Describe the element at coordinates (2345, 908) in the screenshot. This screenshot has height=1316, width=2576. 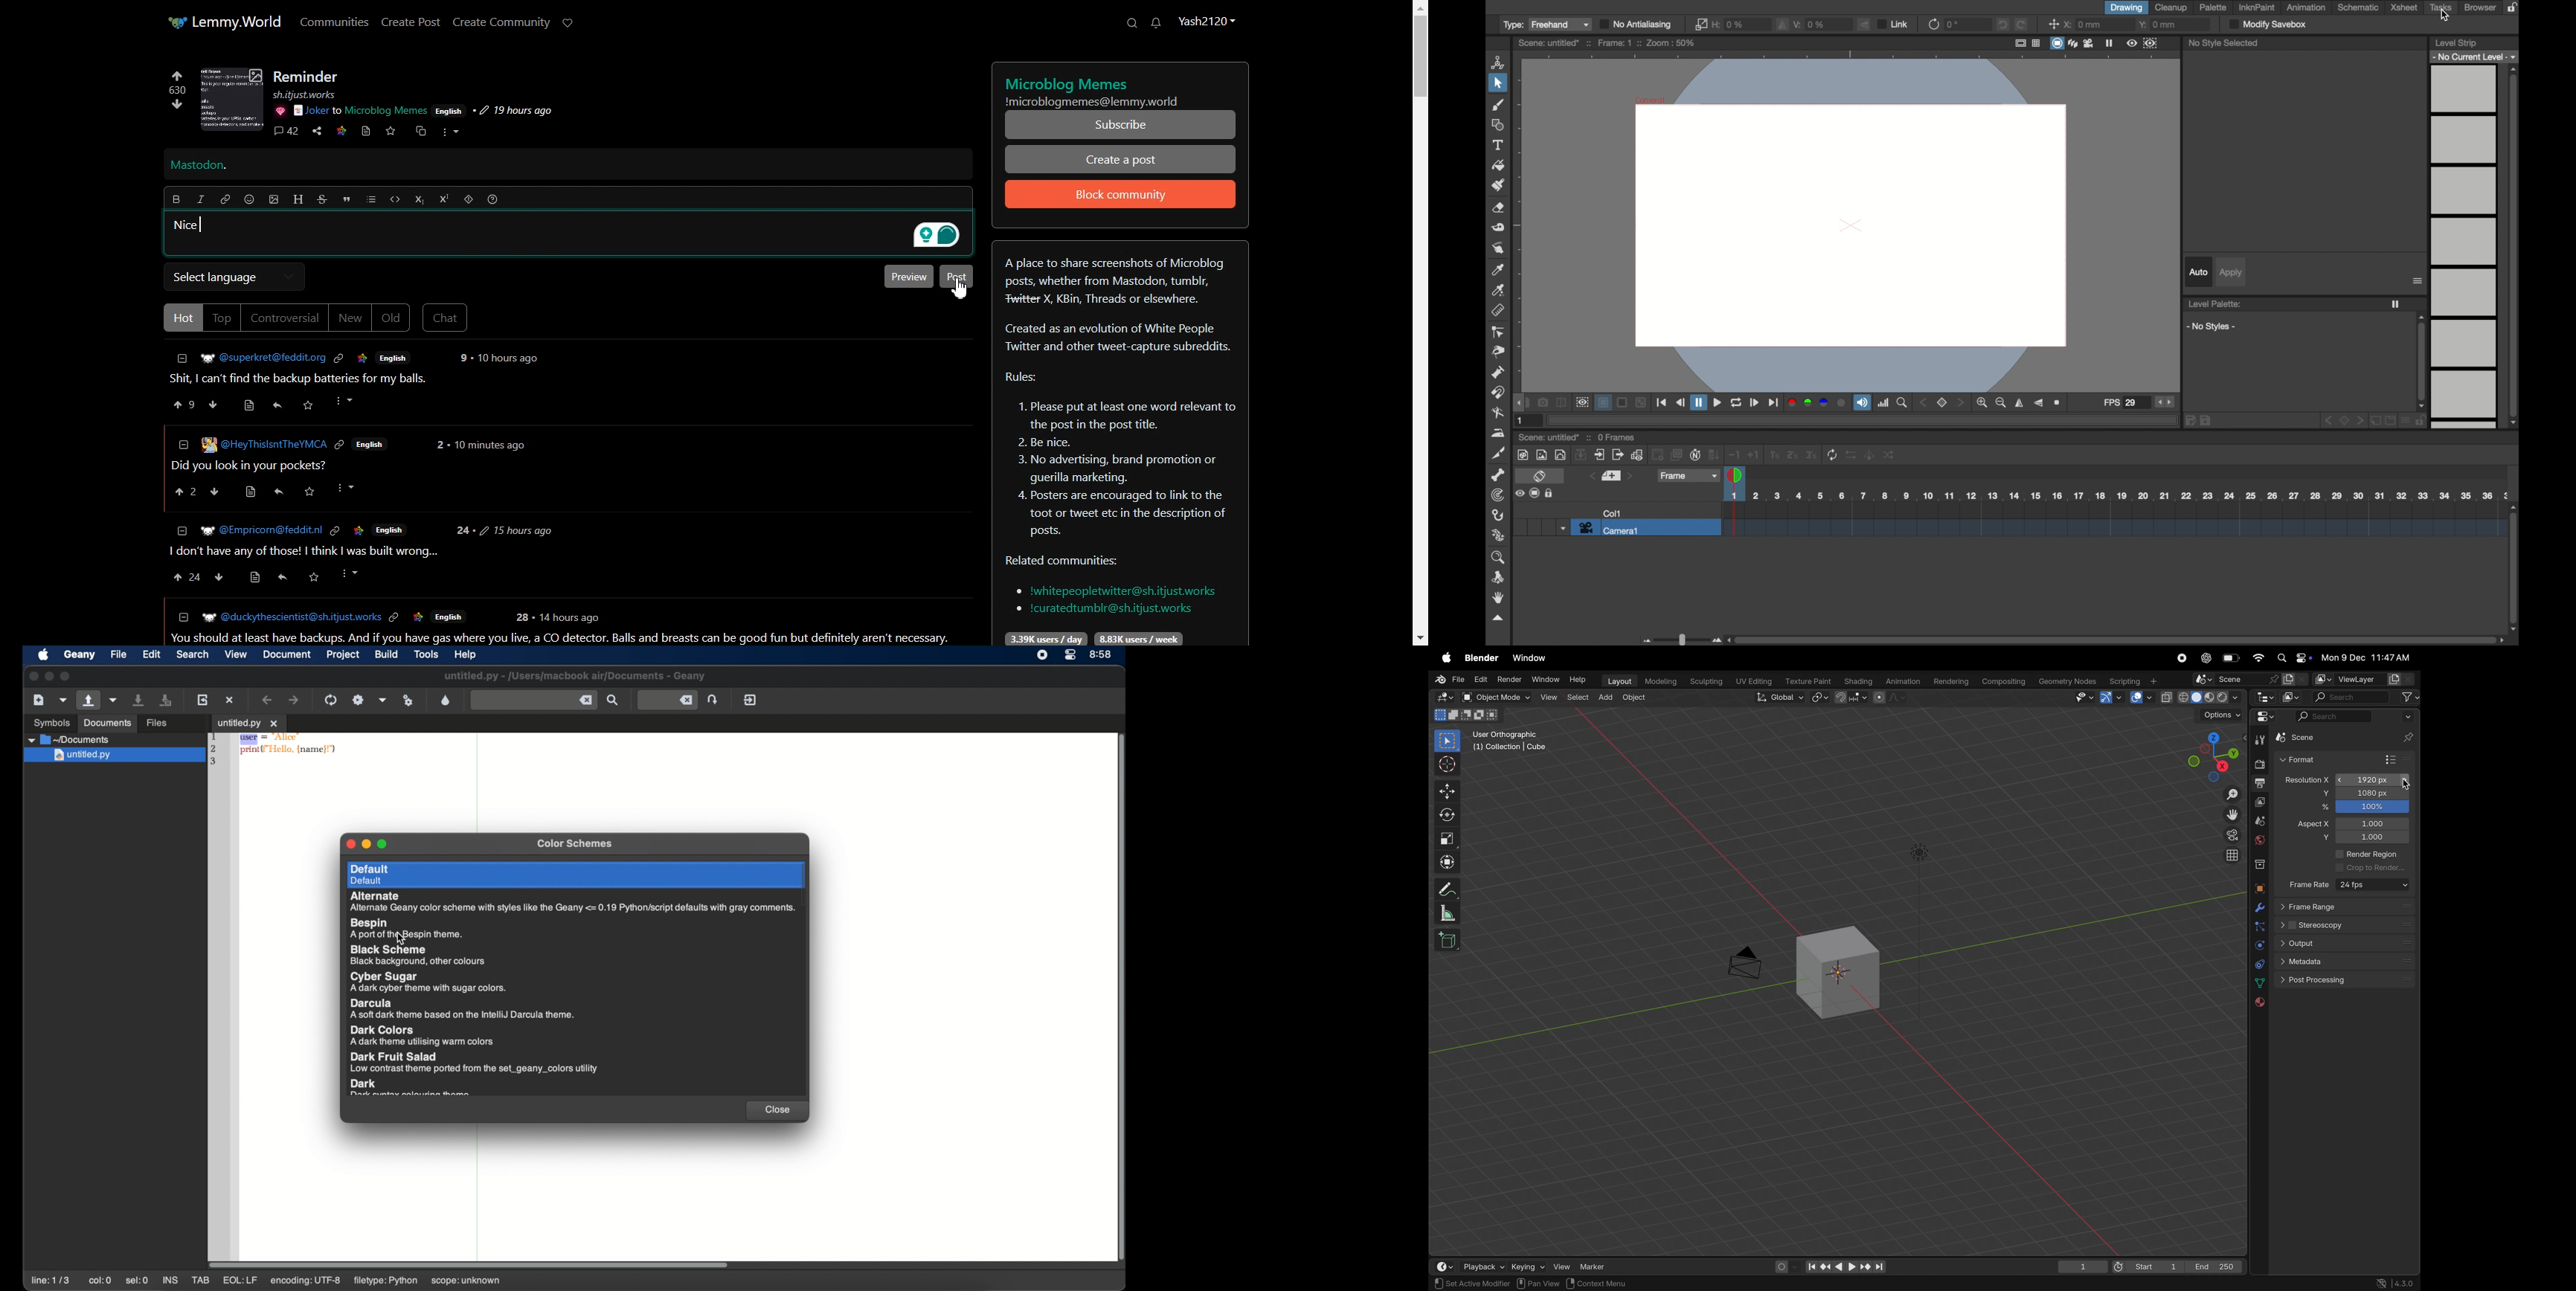
I see `frame range` at that location.